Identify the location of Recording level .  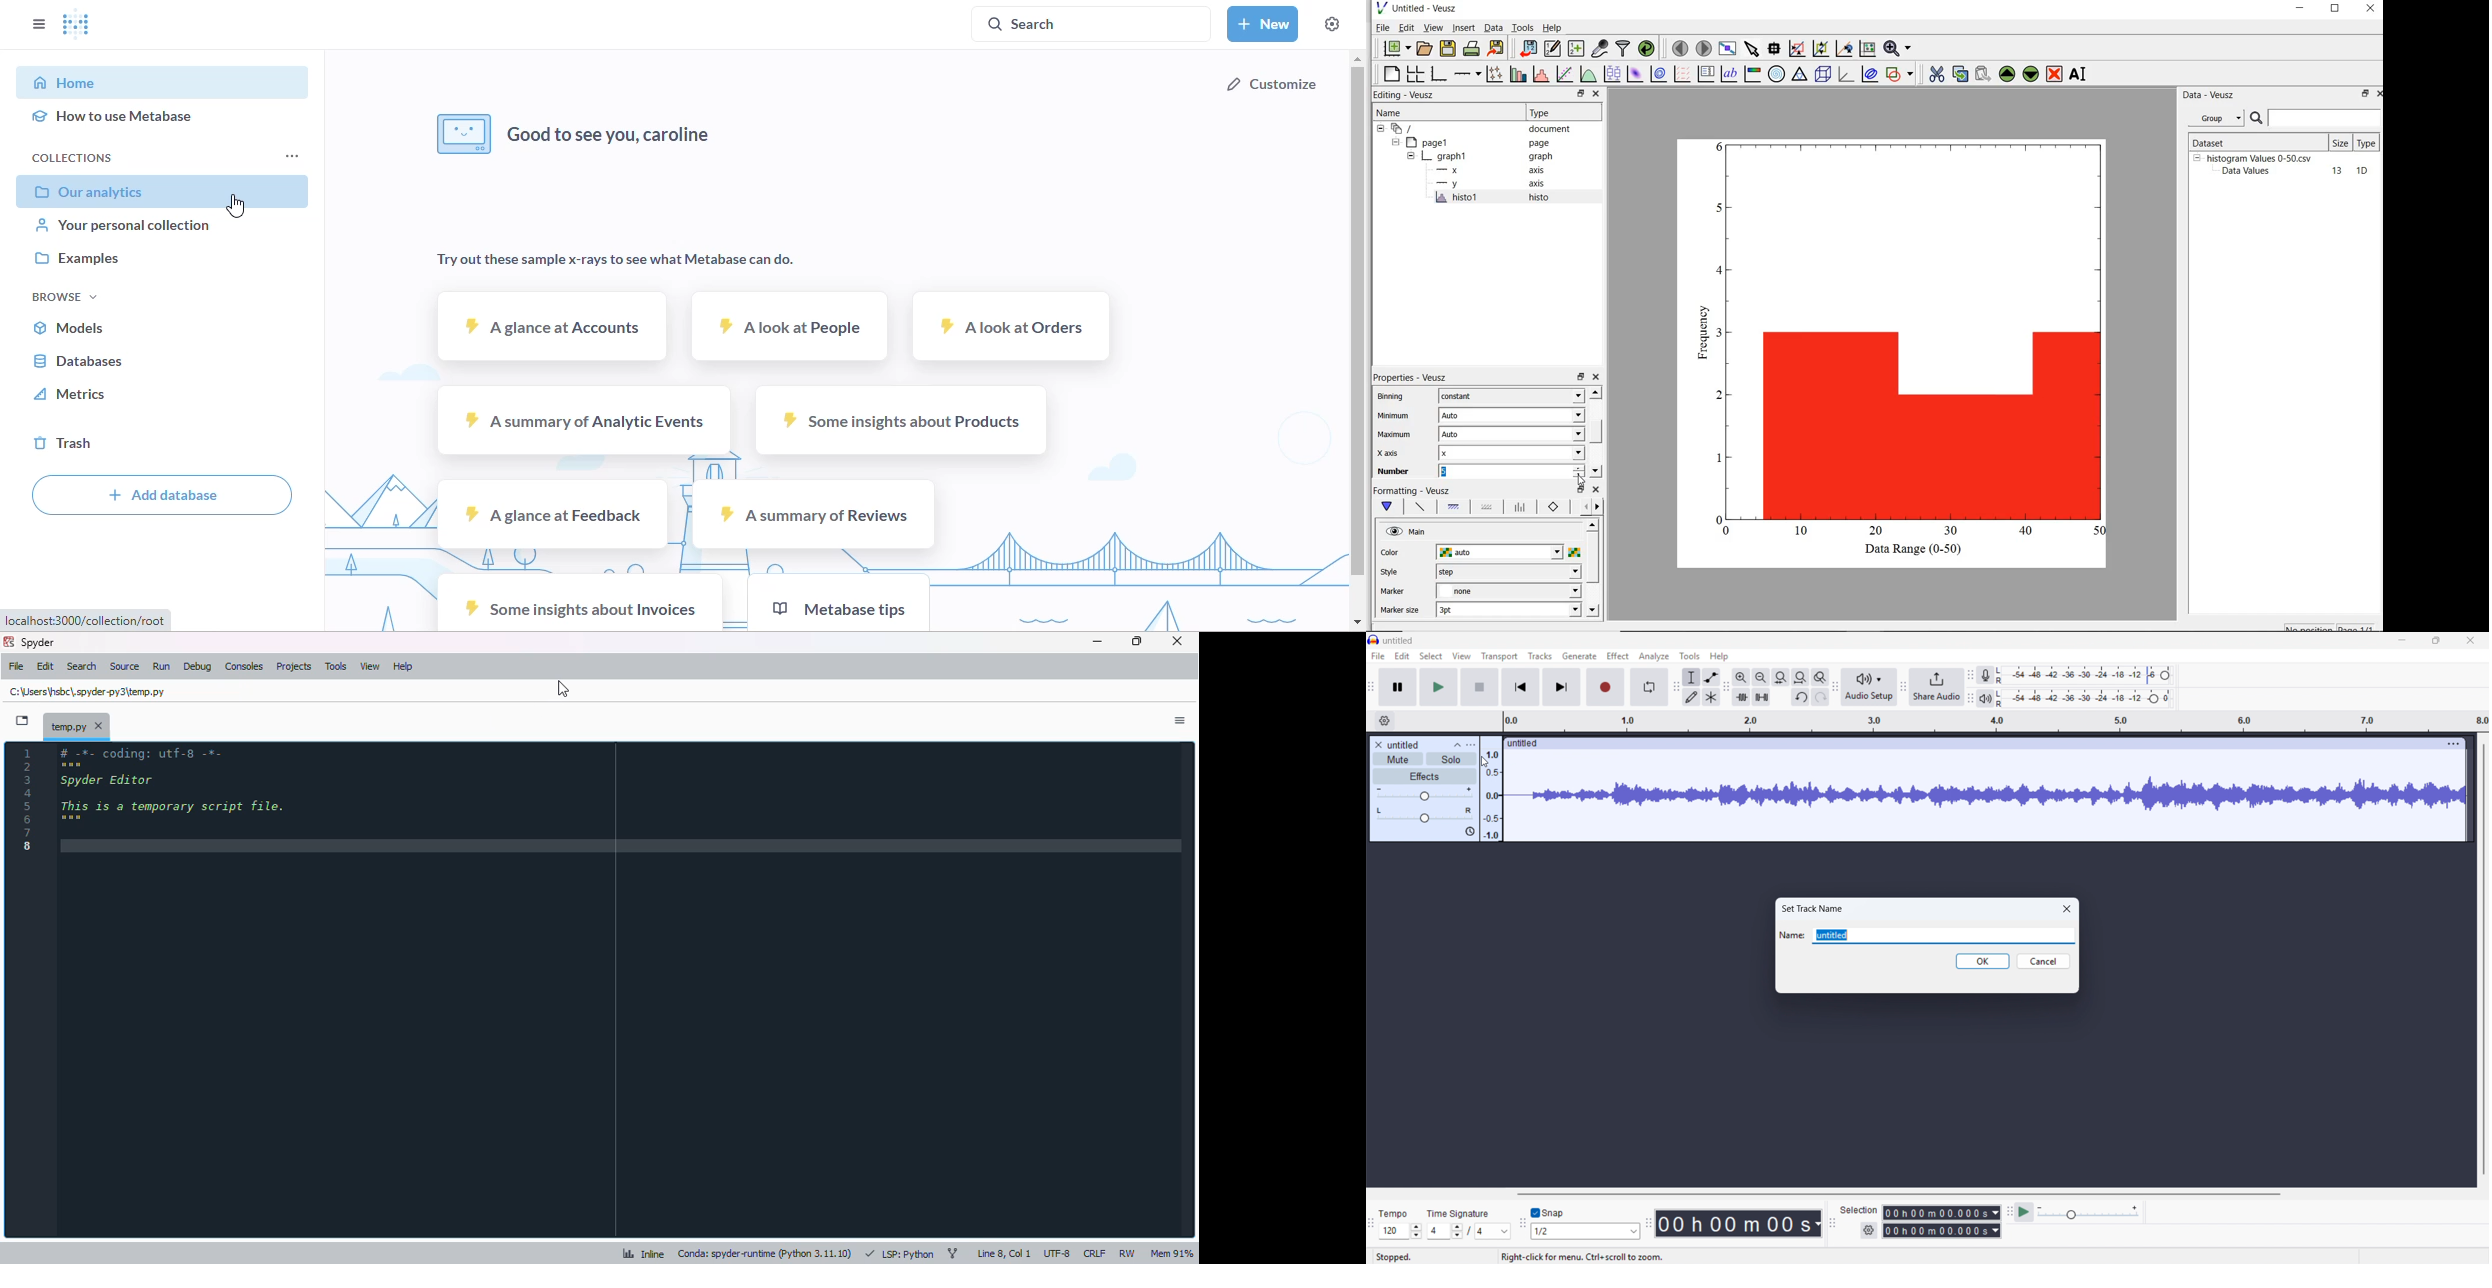
(2088, 675).